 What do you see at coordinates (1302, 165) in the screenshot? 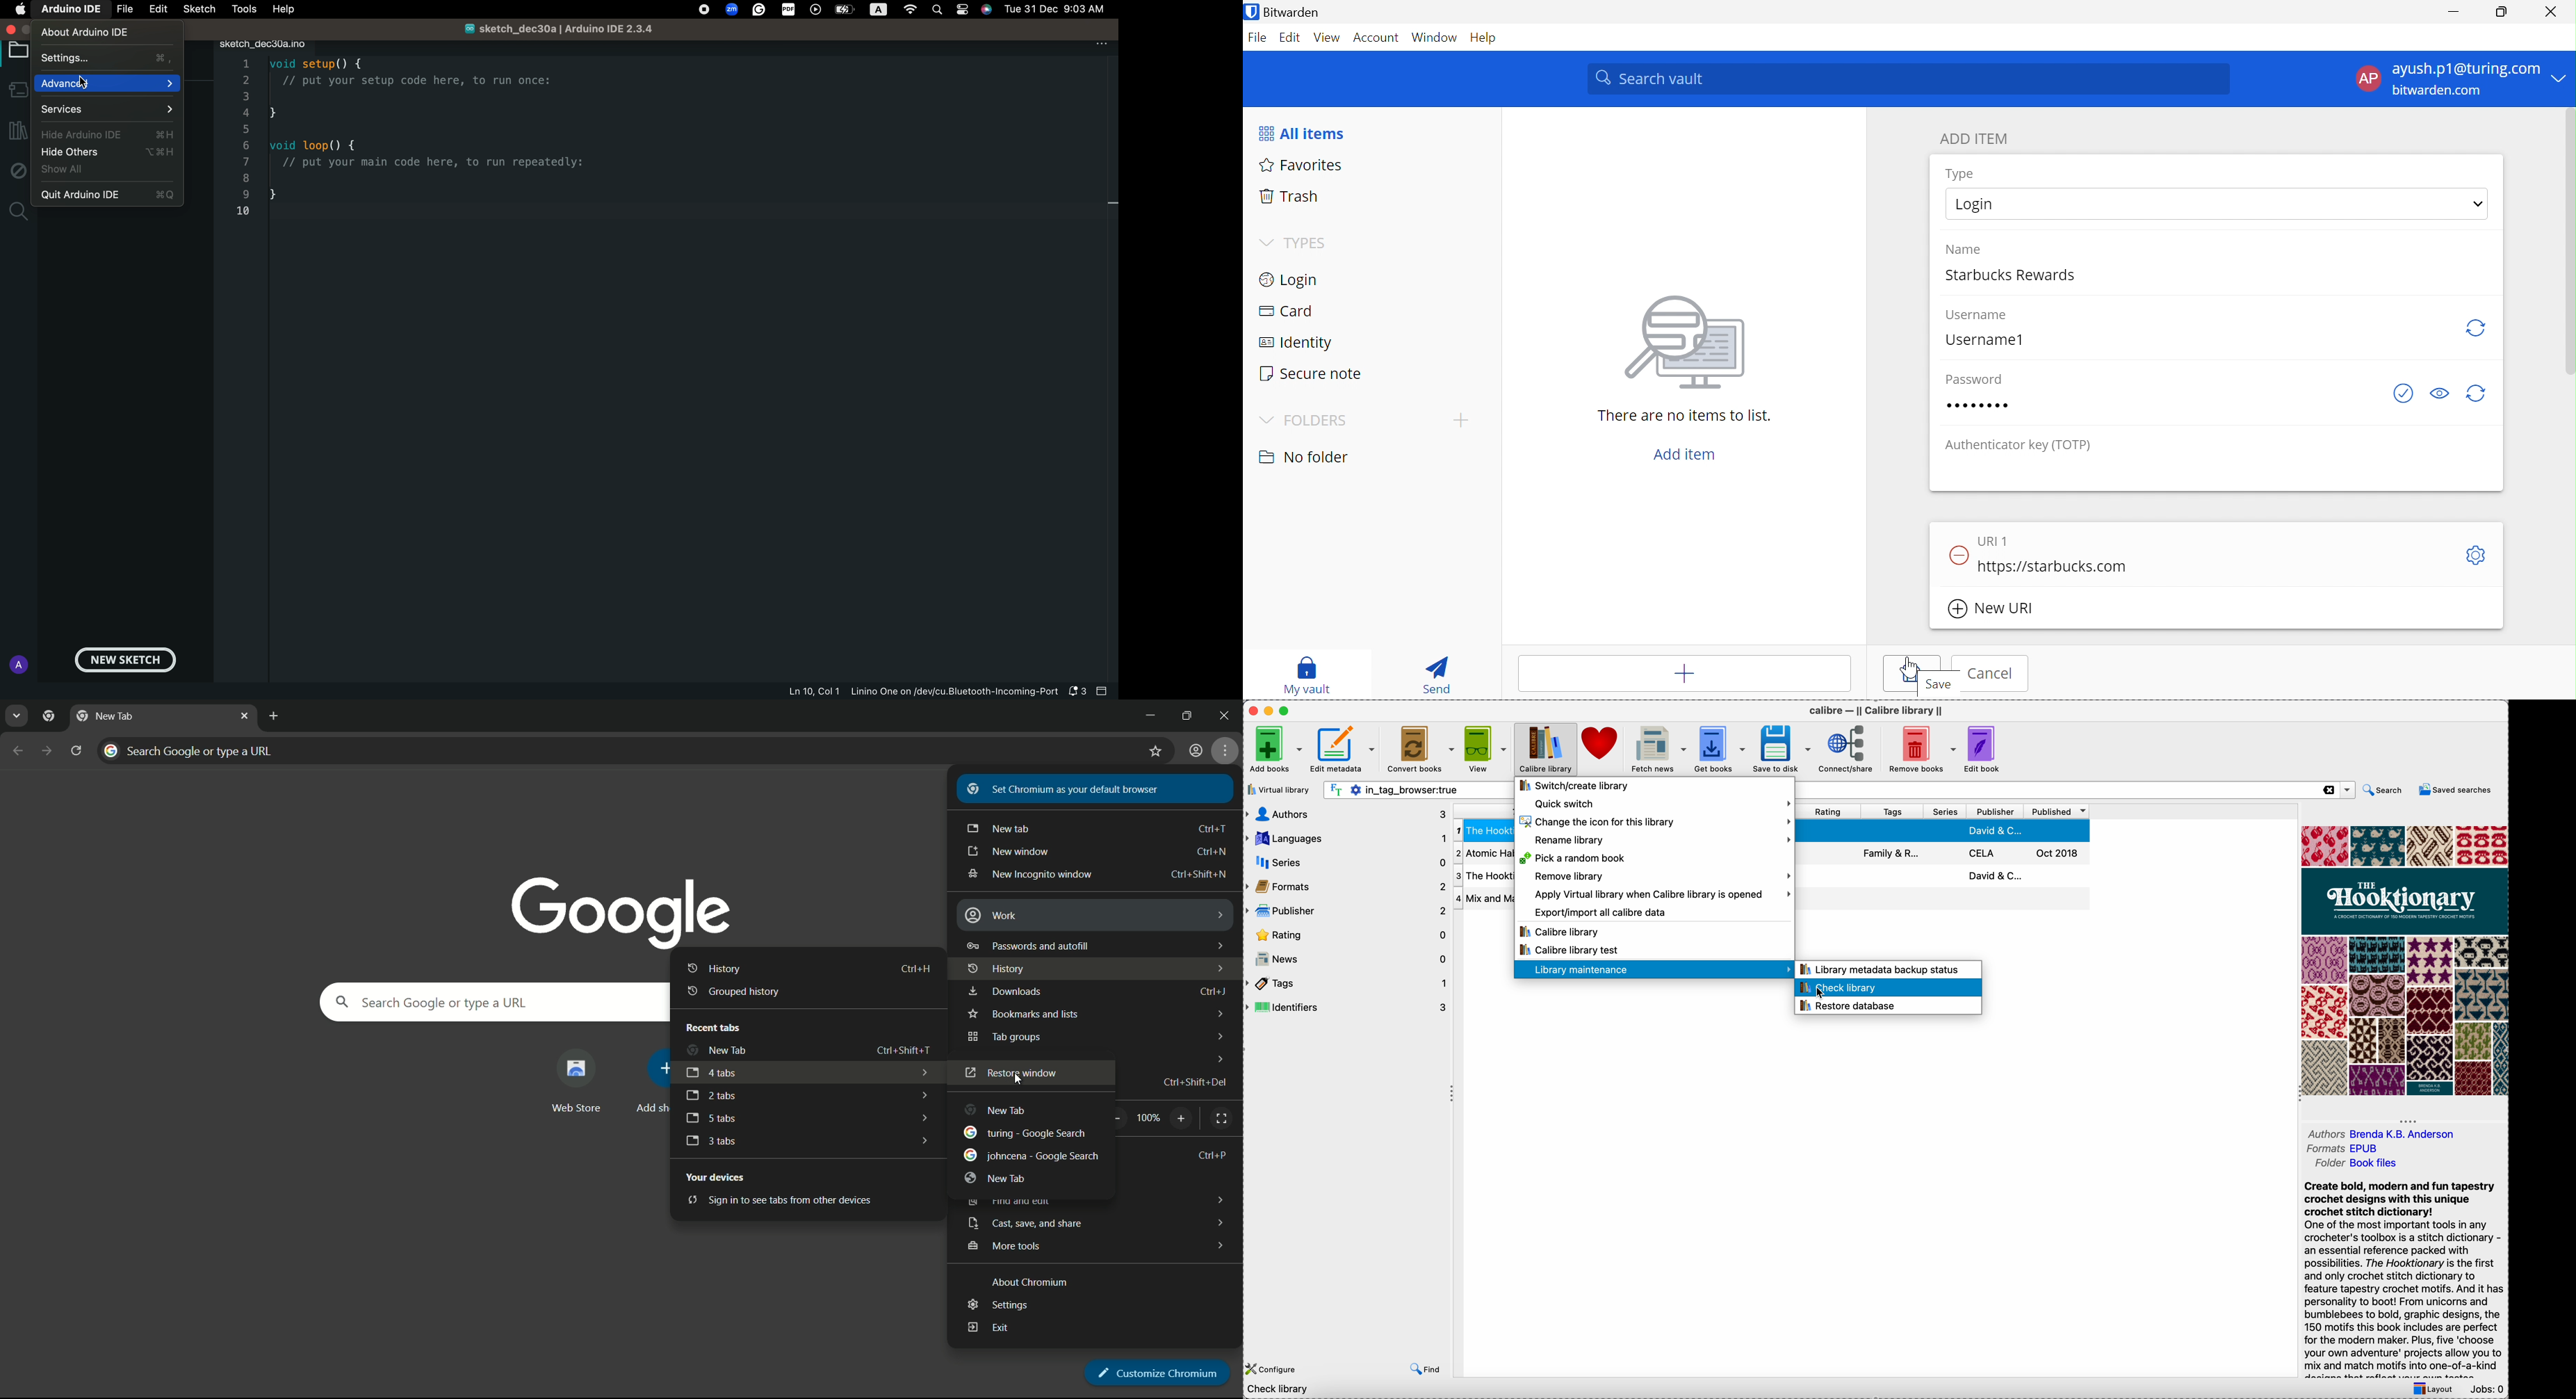
I see `Favorites` at bounding box center [1302, 165].